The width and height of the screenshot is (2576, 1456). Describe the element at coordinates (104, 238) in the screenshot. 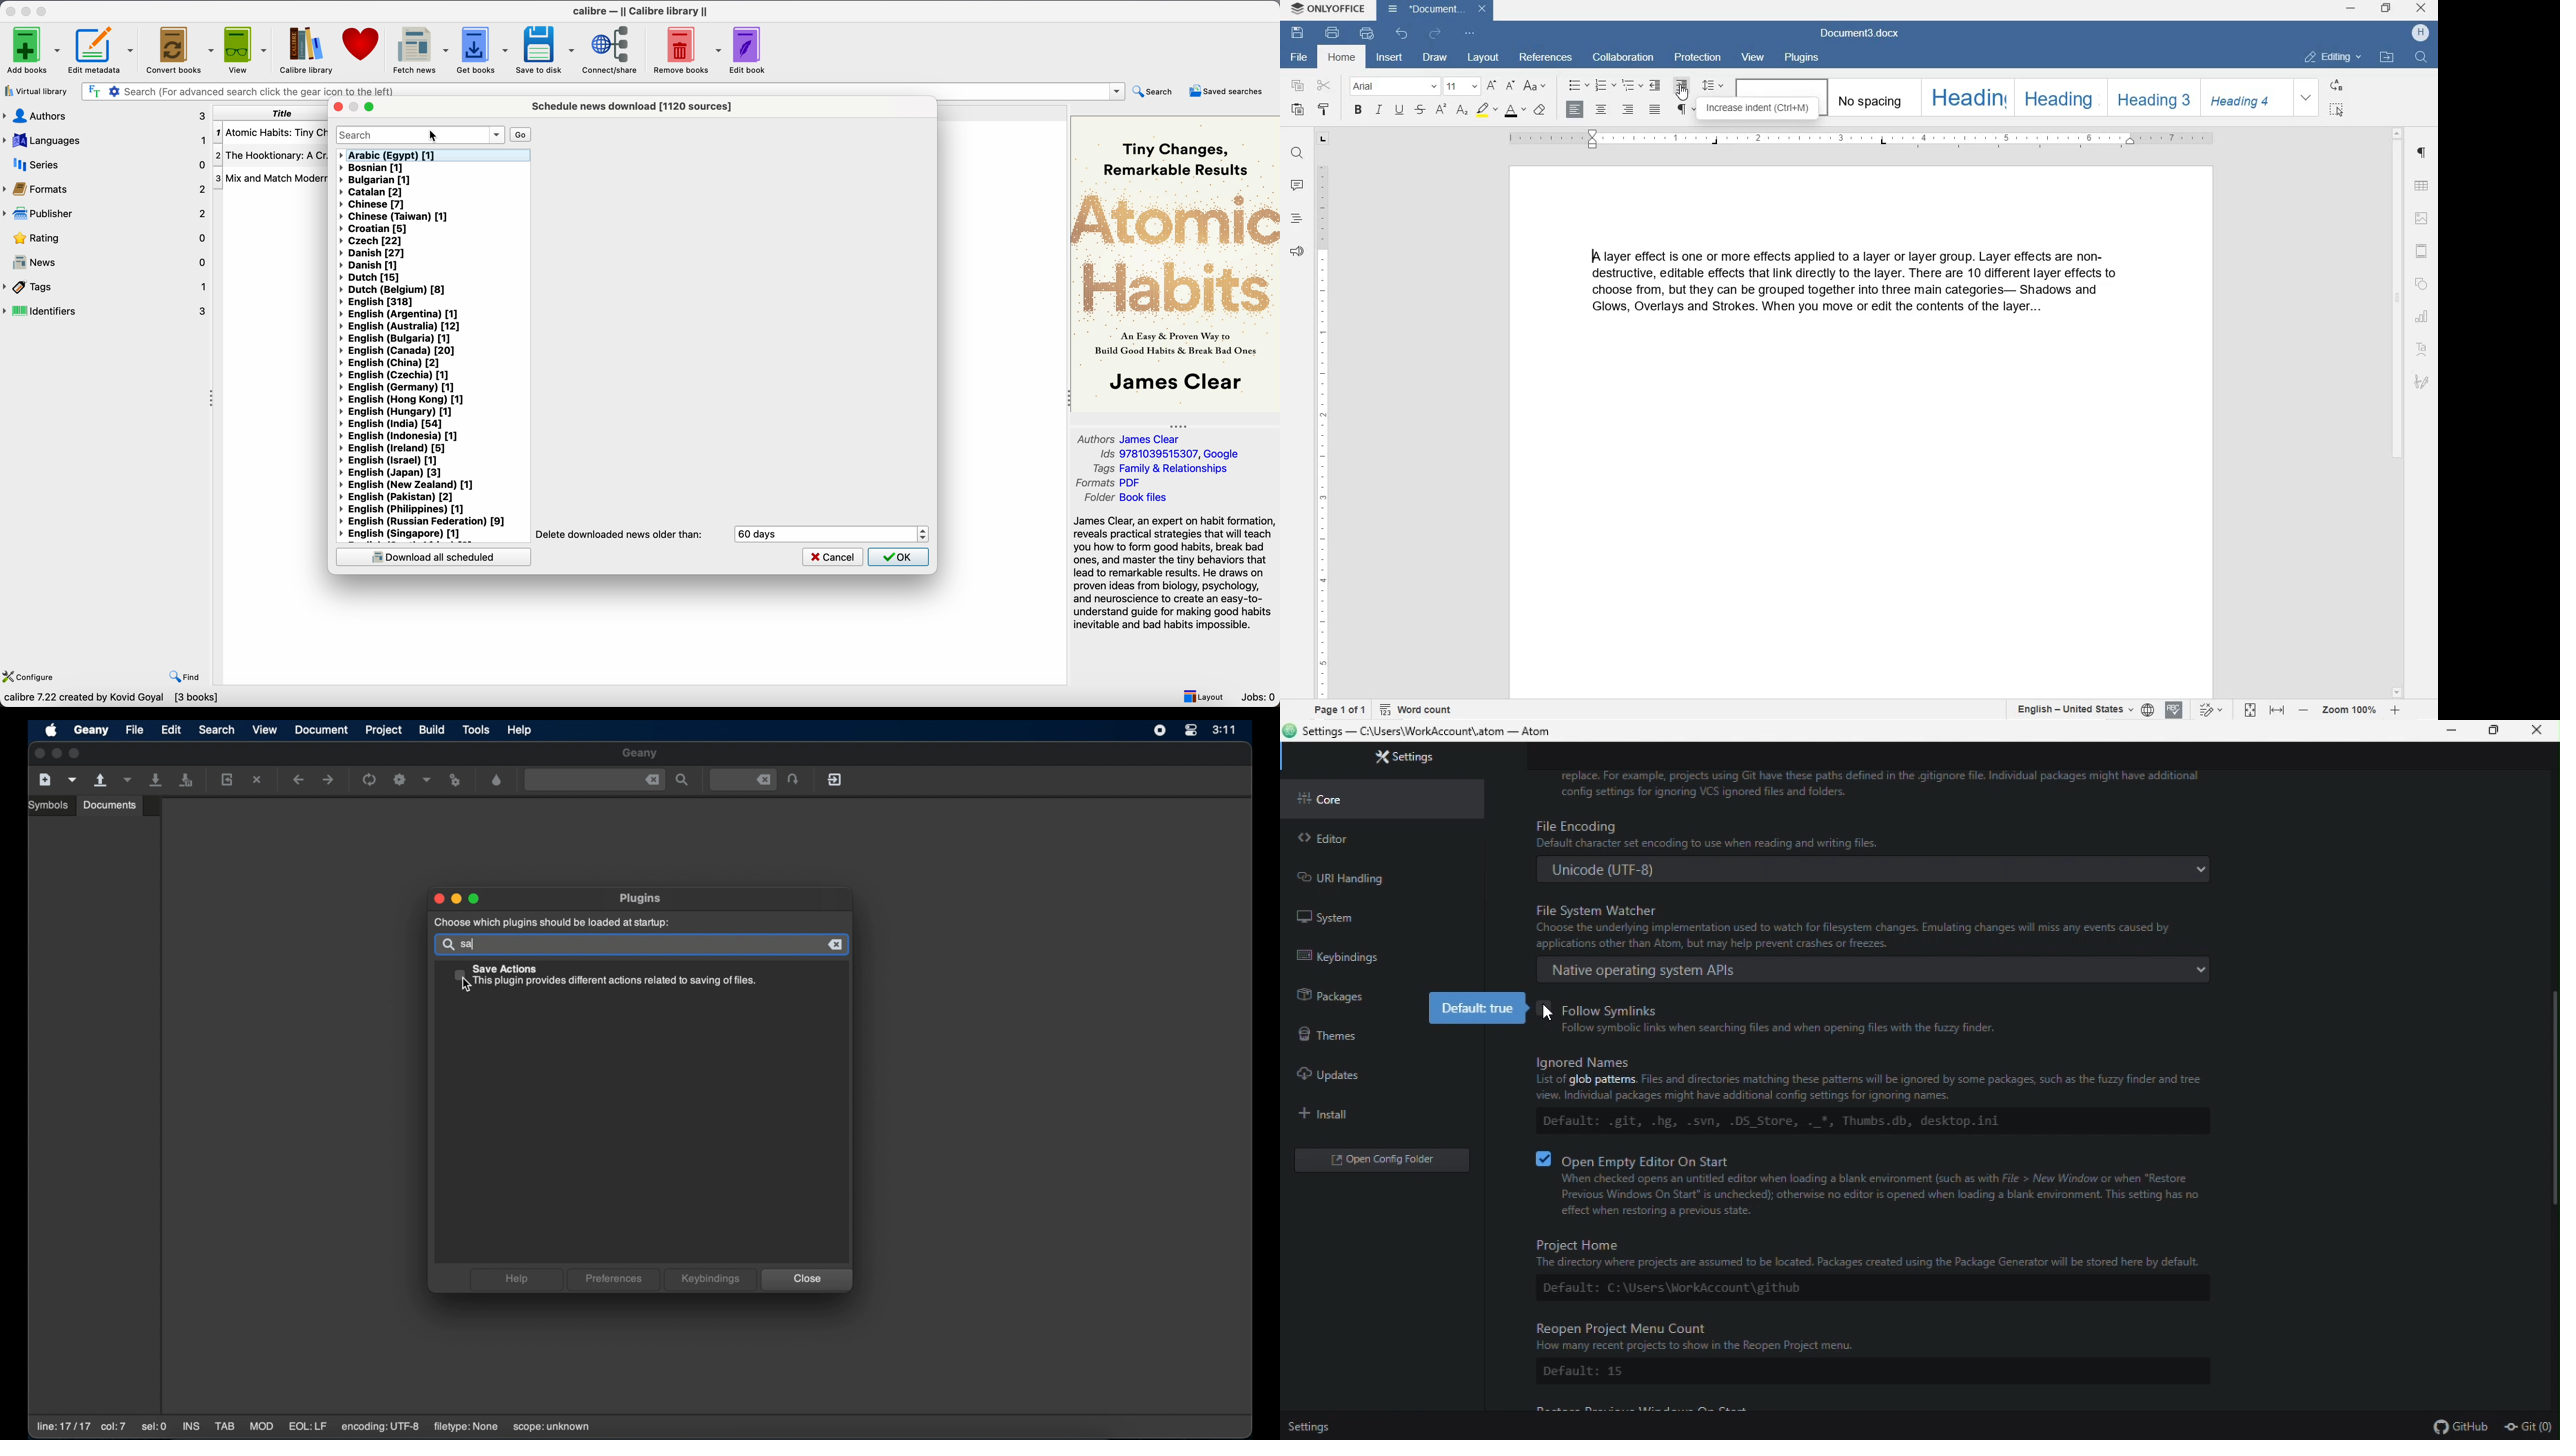

I see `rating` at that location.